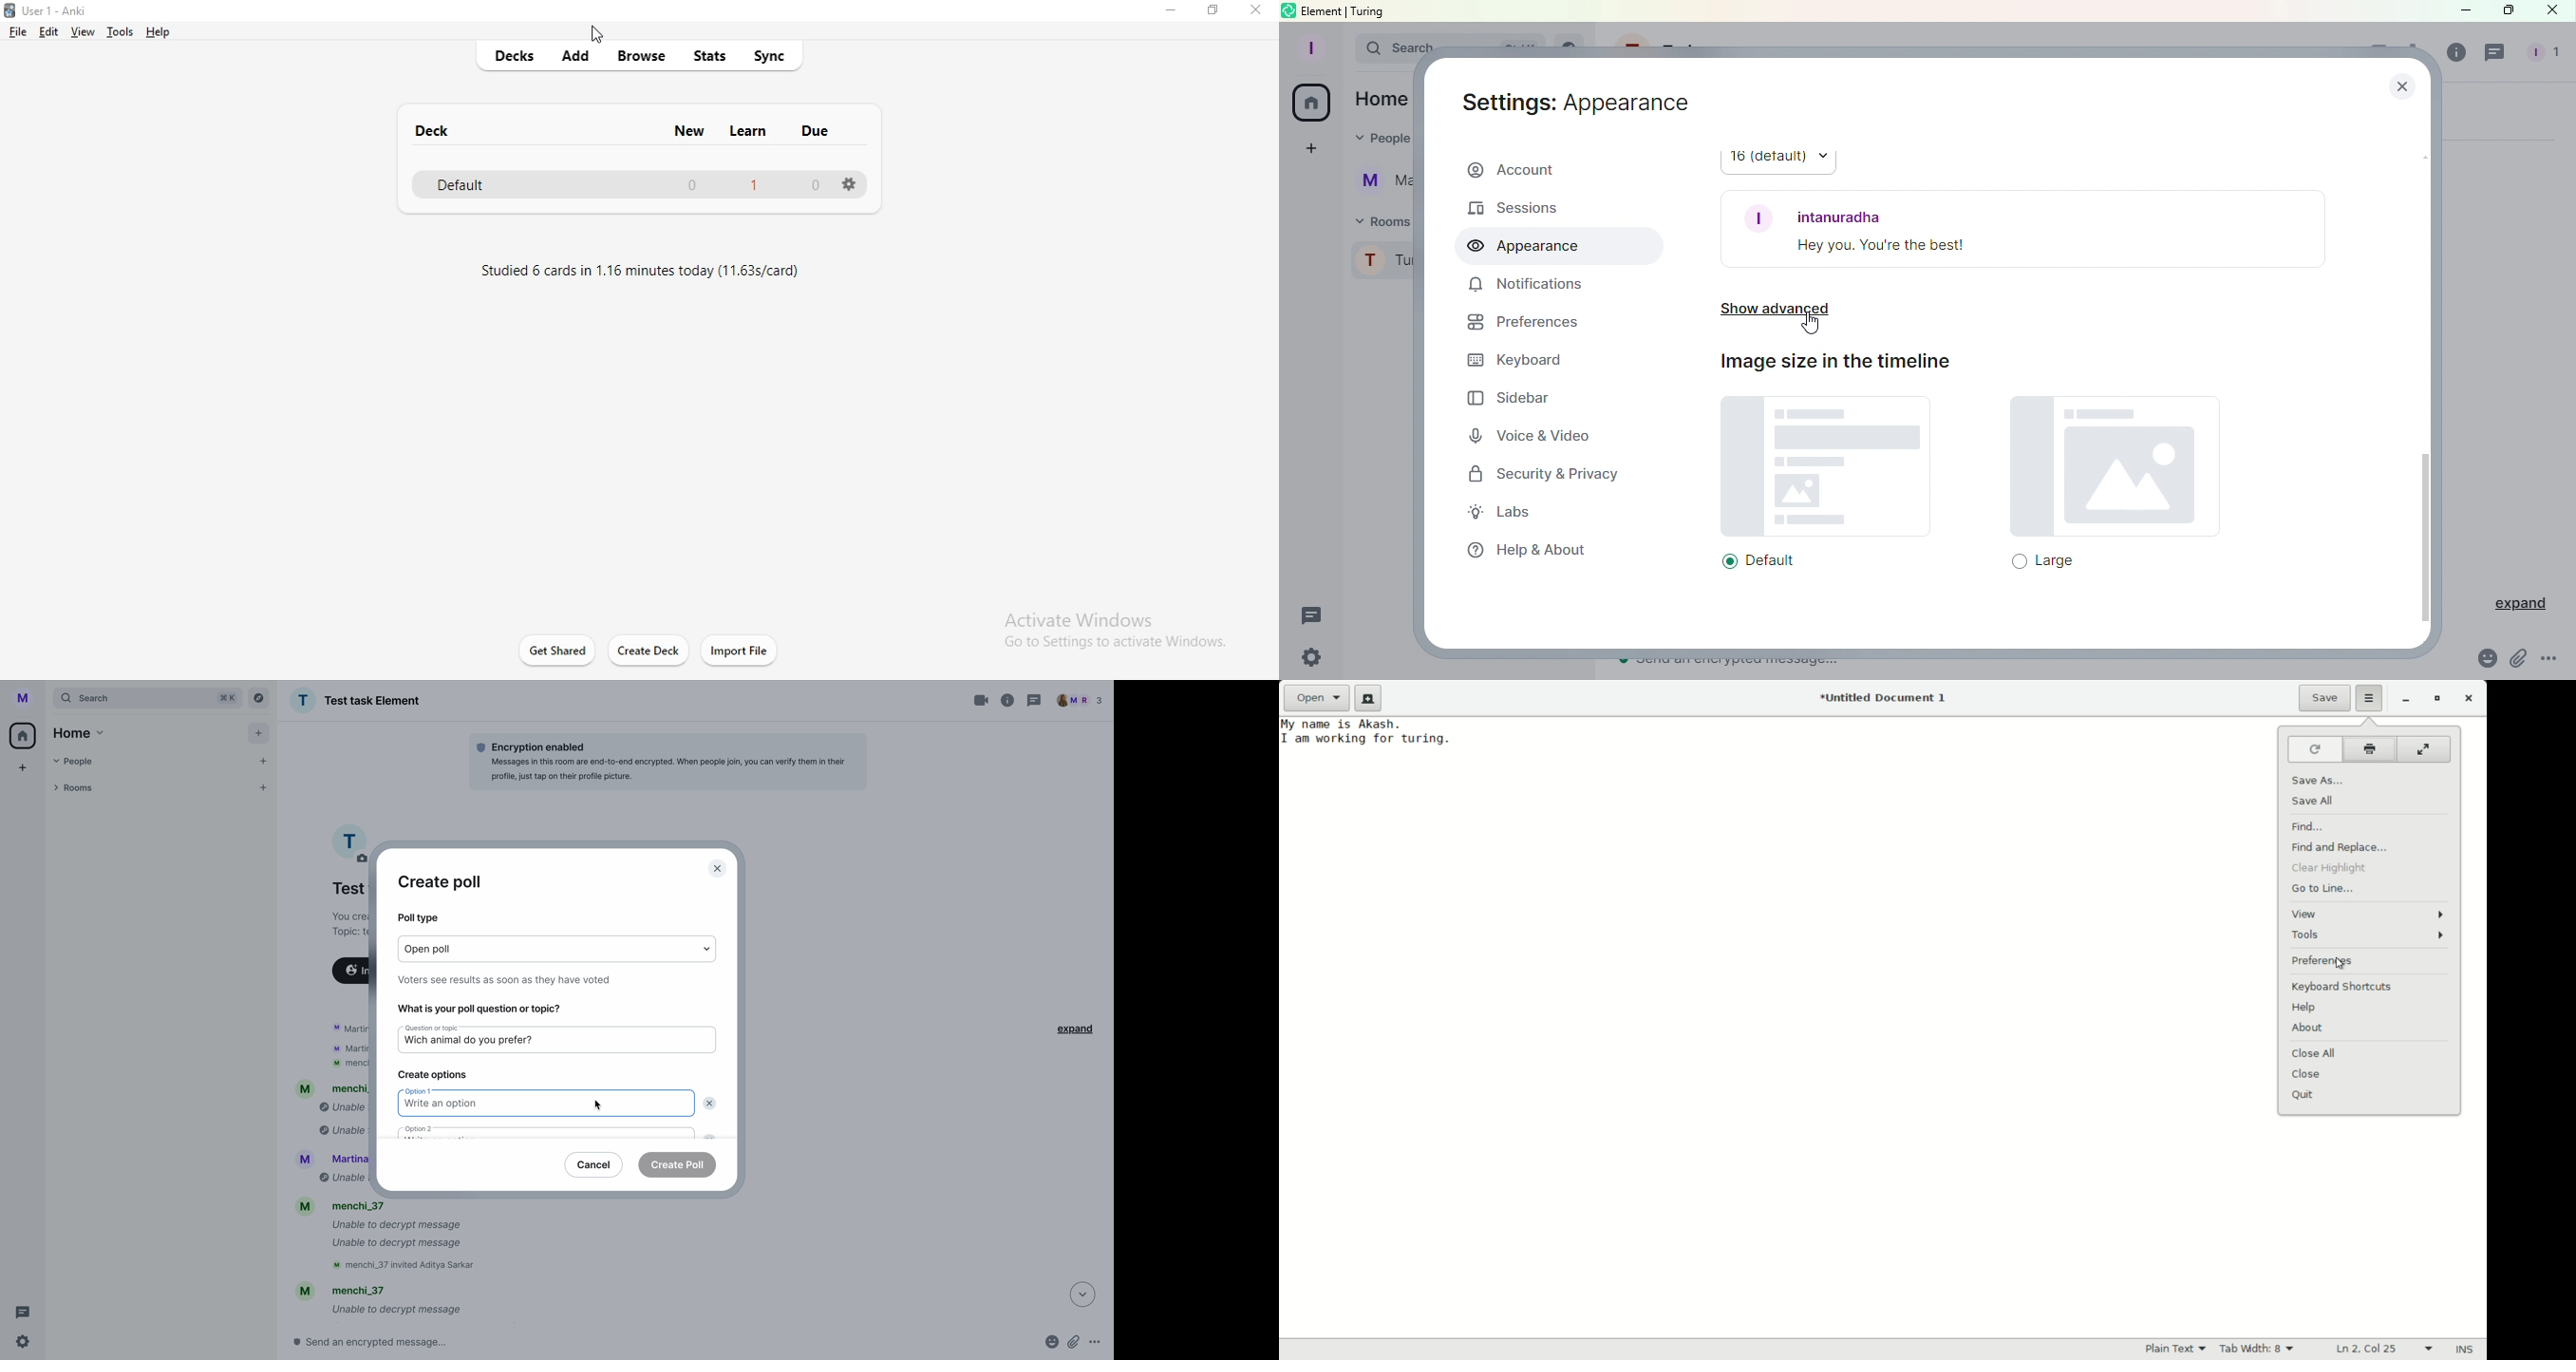 This screenshot has width=2576, height=1372. Describe the element at coordinates (432, 1075) in the screenshot. I see `create options` at that location.